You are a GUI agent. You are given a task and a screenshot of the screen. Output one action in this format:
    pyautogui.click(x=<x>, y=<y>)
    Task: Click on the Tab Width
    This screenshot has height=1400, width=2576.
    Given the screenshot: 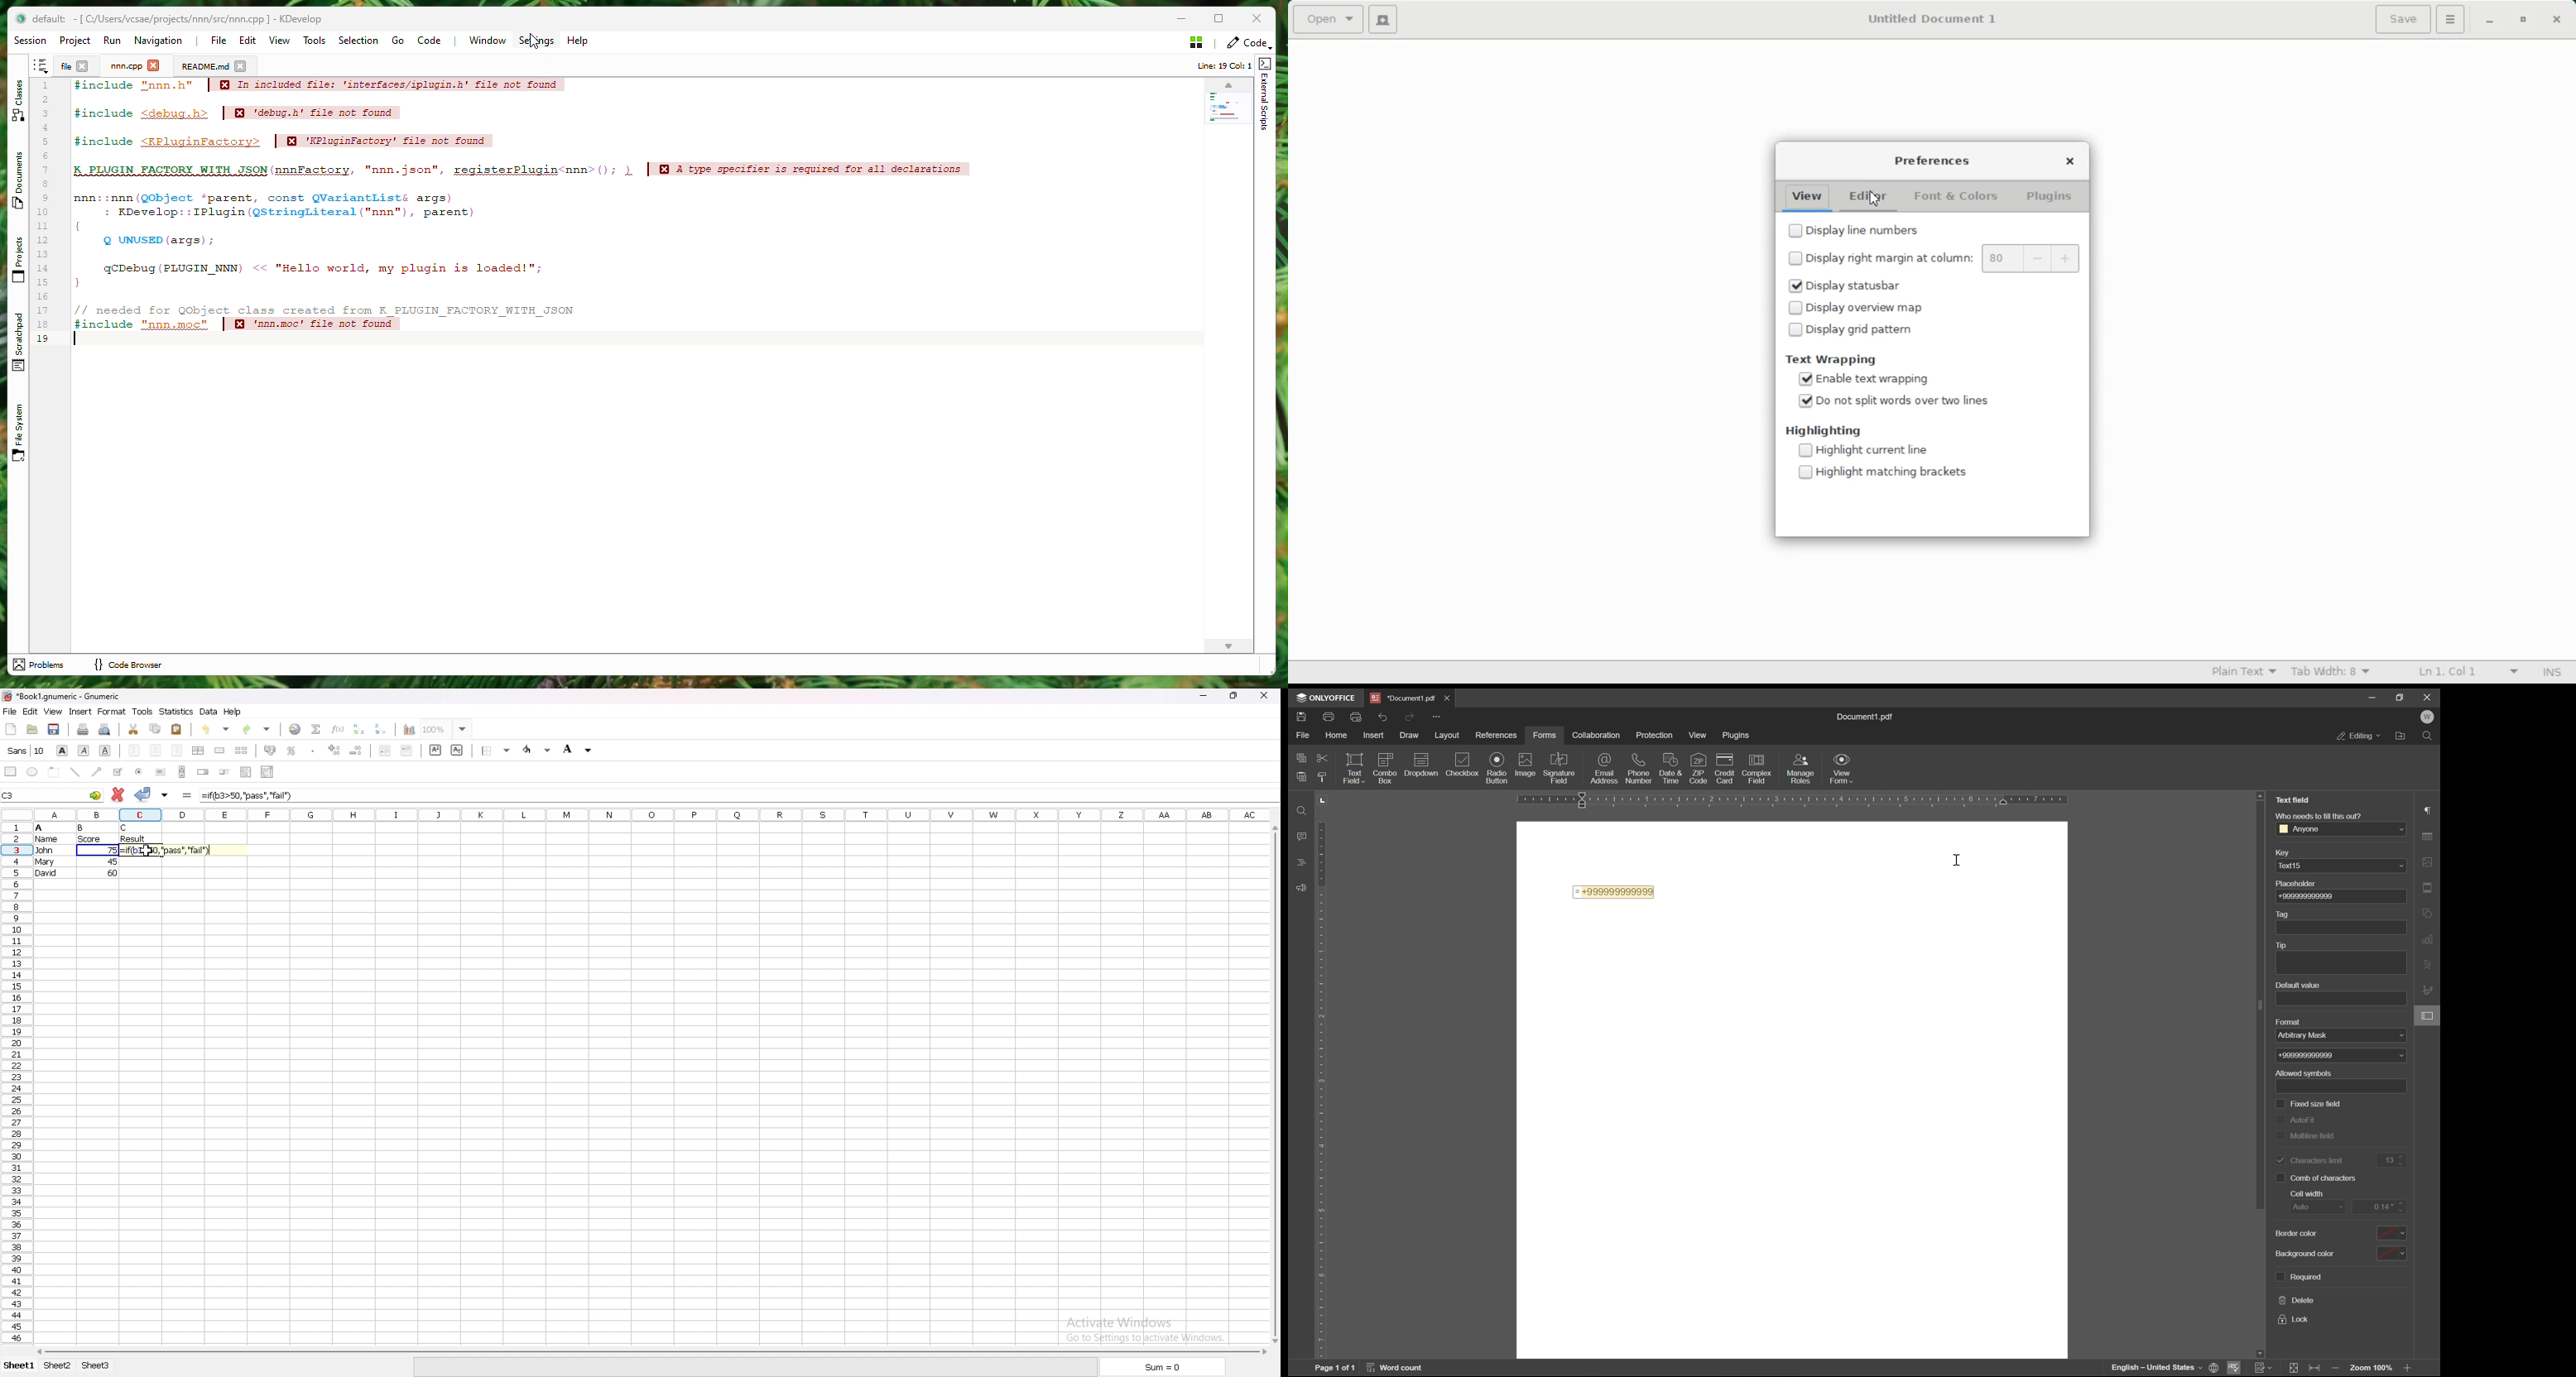 What is the action you would take?
    pyautogui.click(x=2330, y=673)
    